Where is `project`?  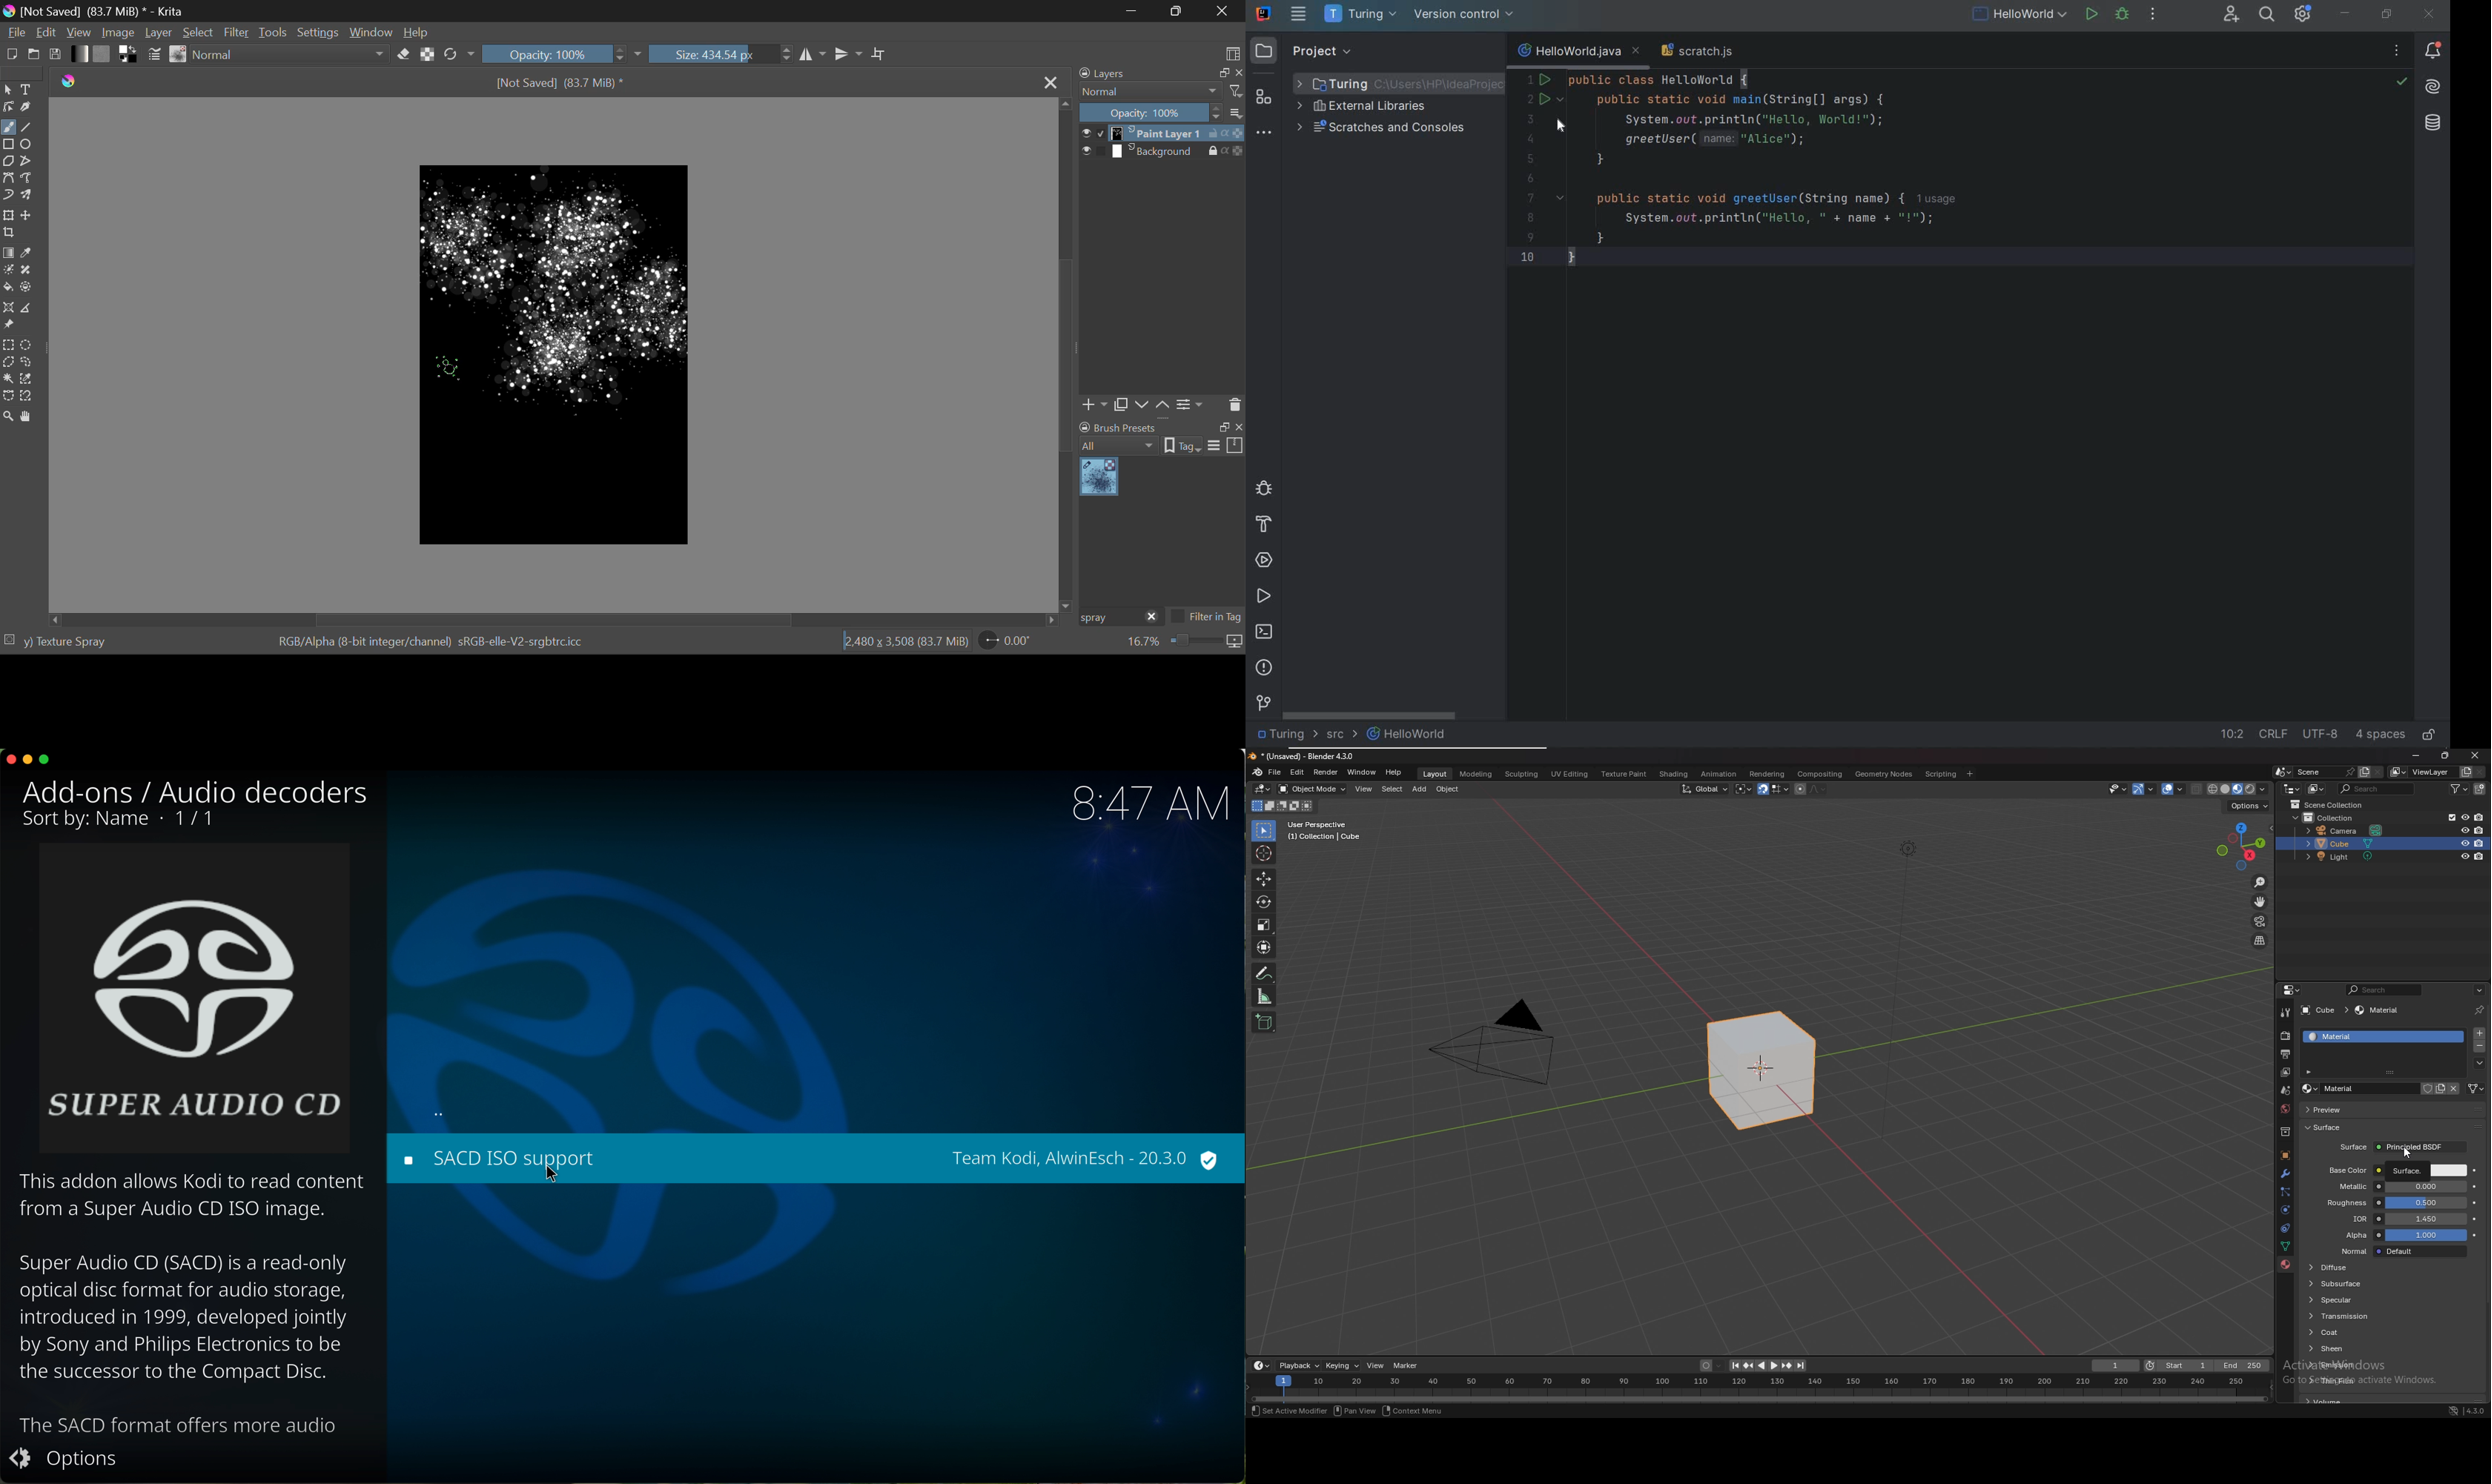
project is located at coordinates (1308, 52).